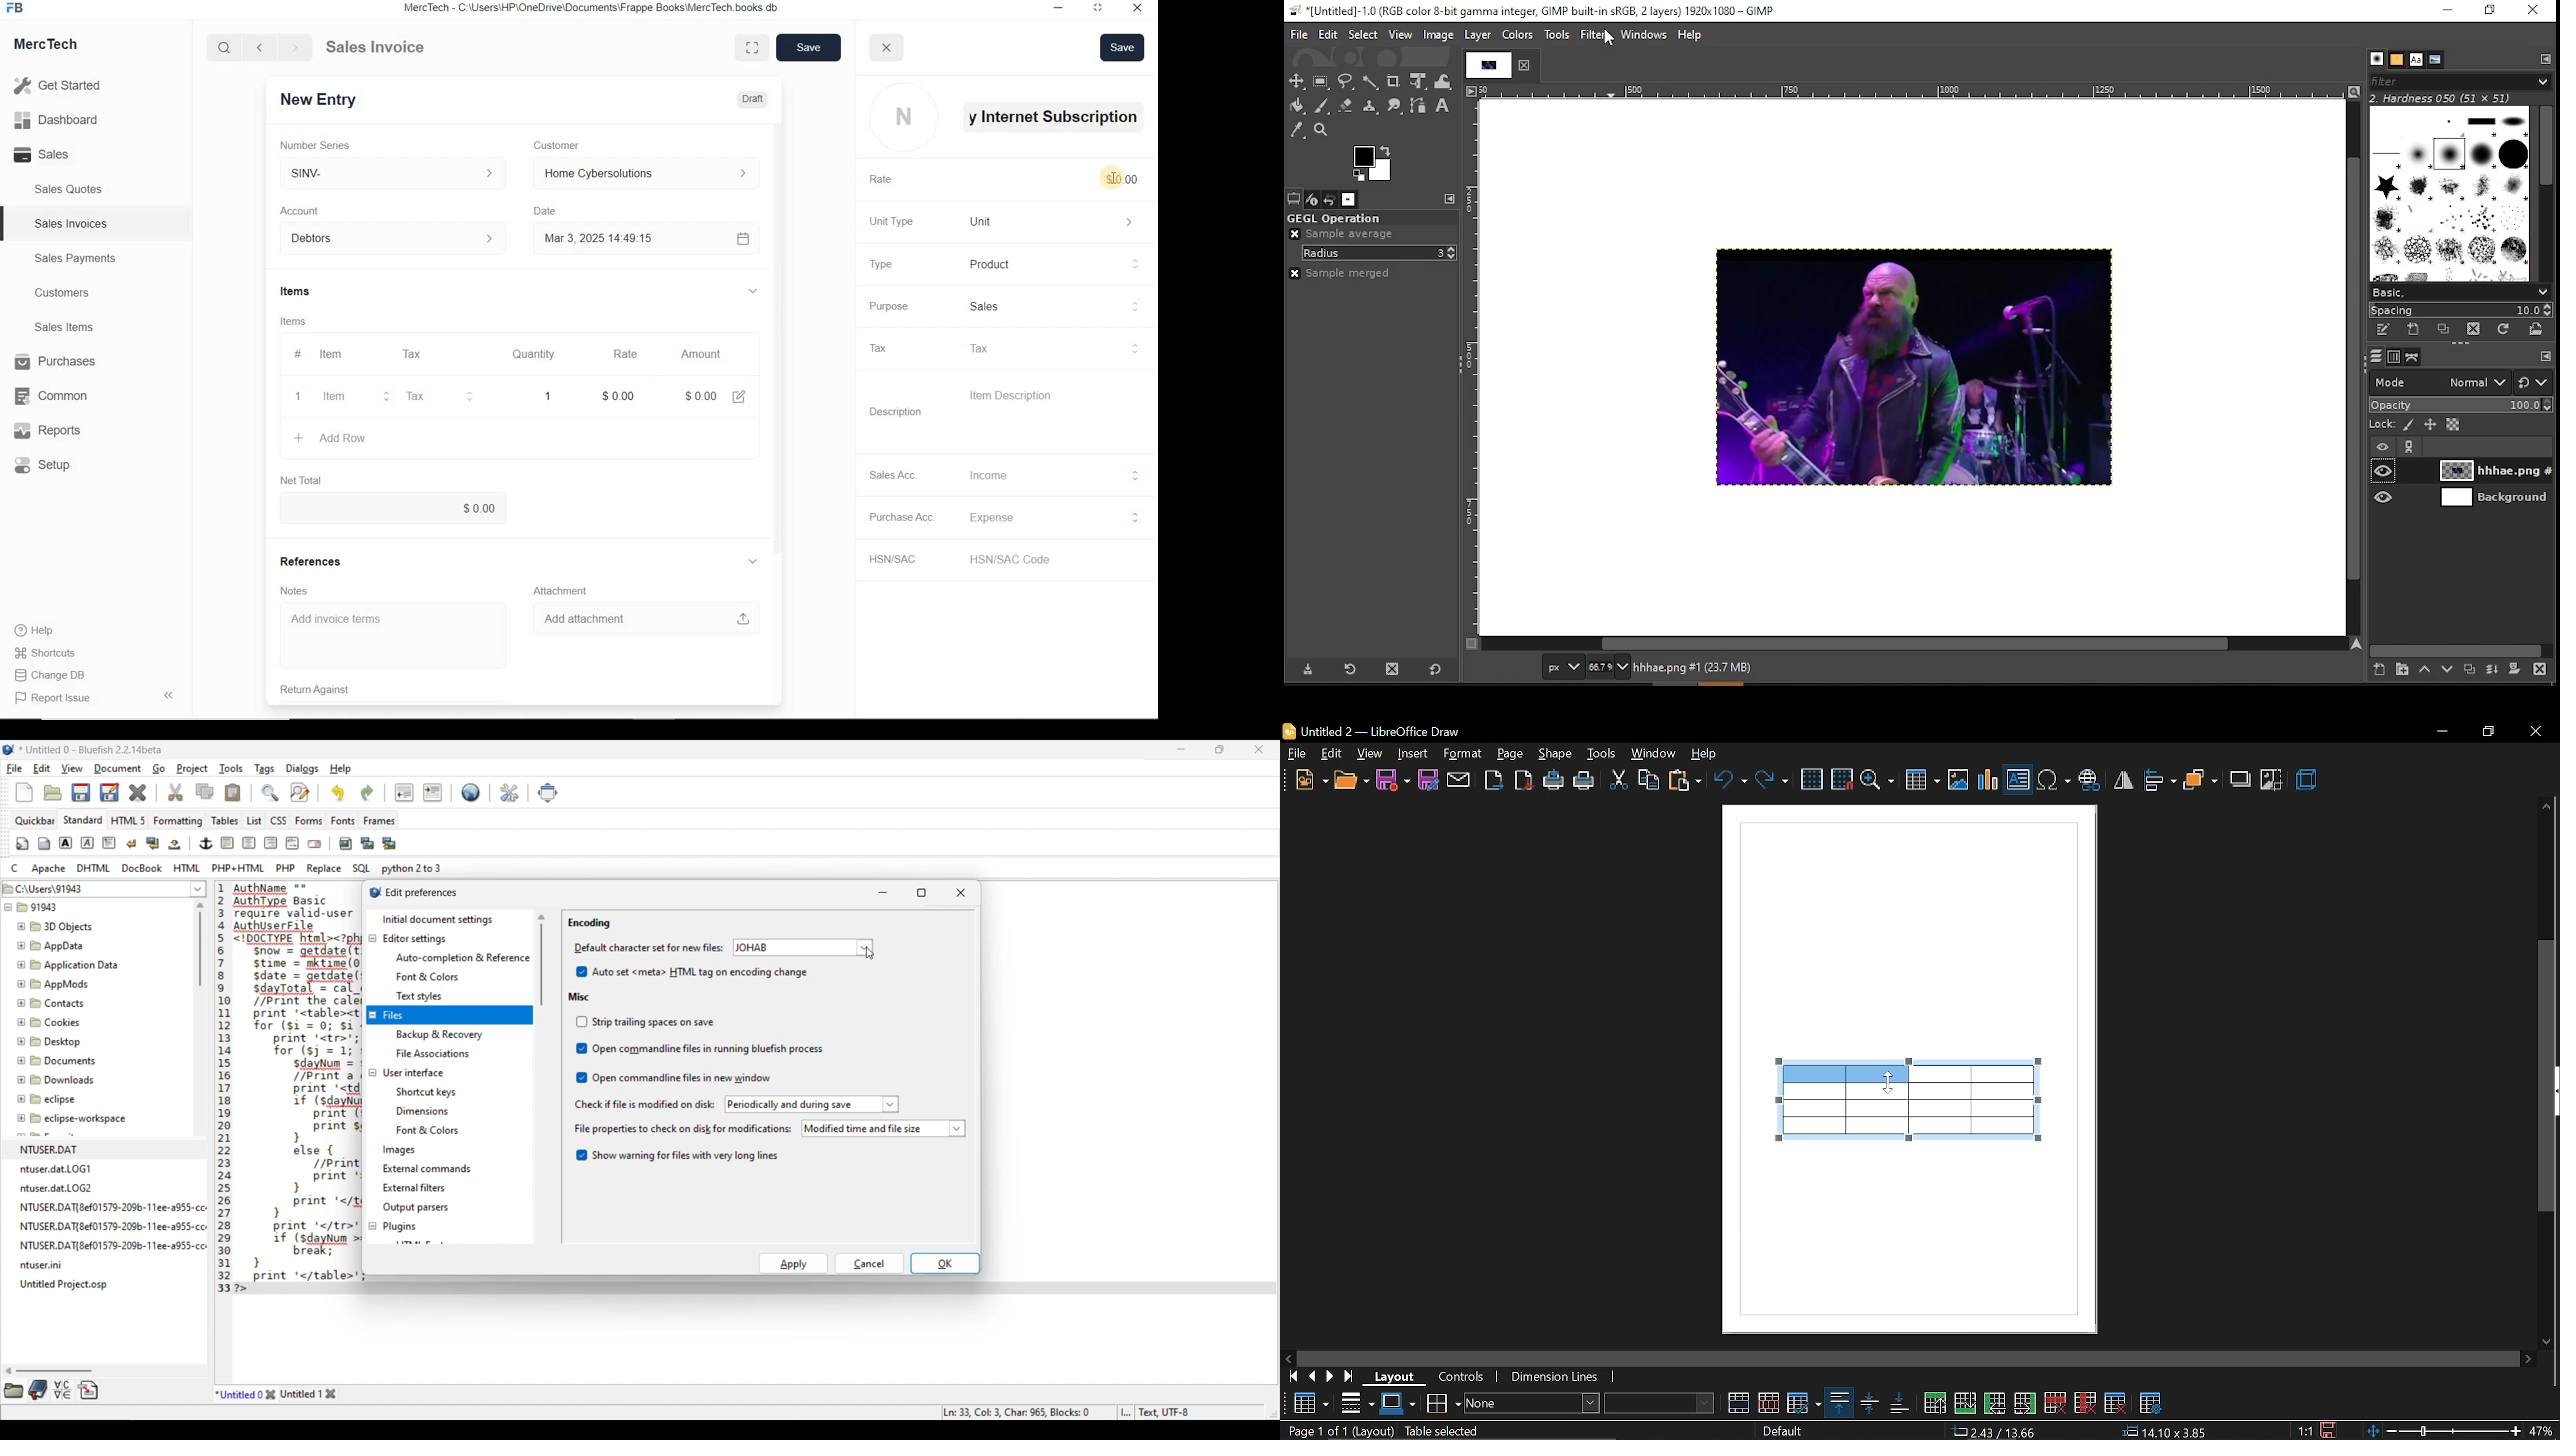 The height and width of the screenshot is (1456, 2576). I want to click on insert text, so click(2019, 778).